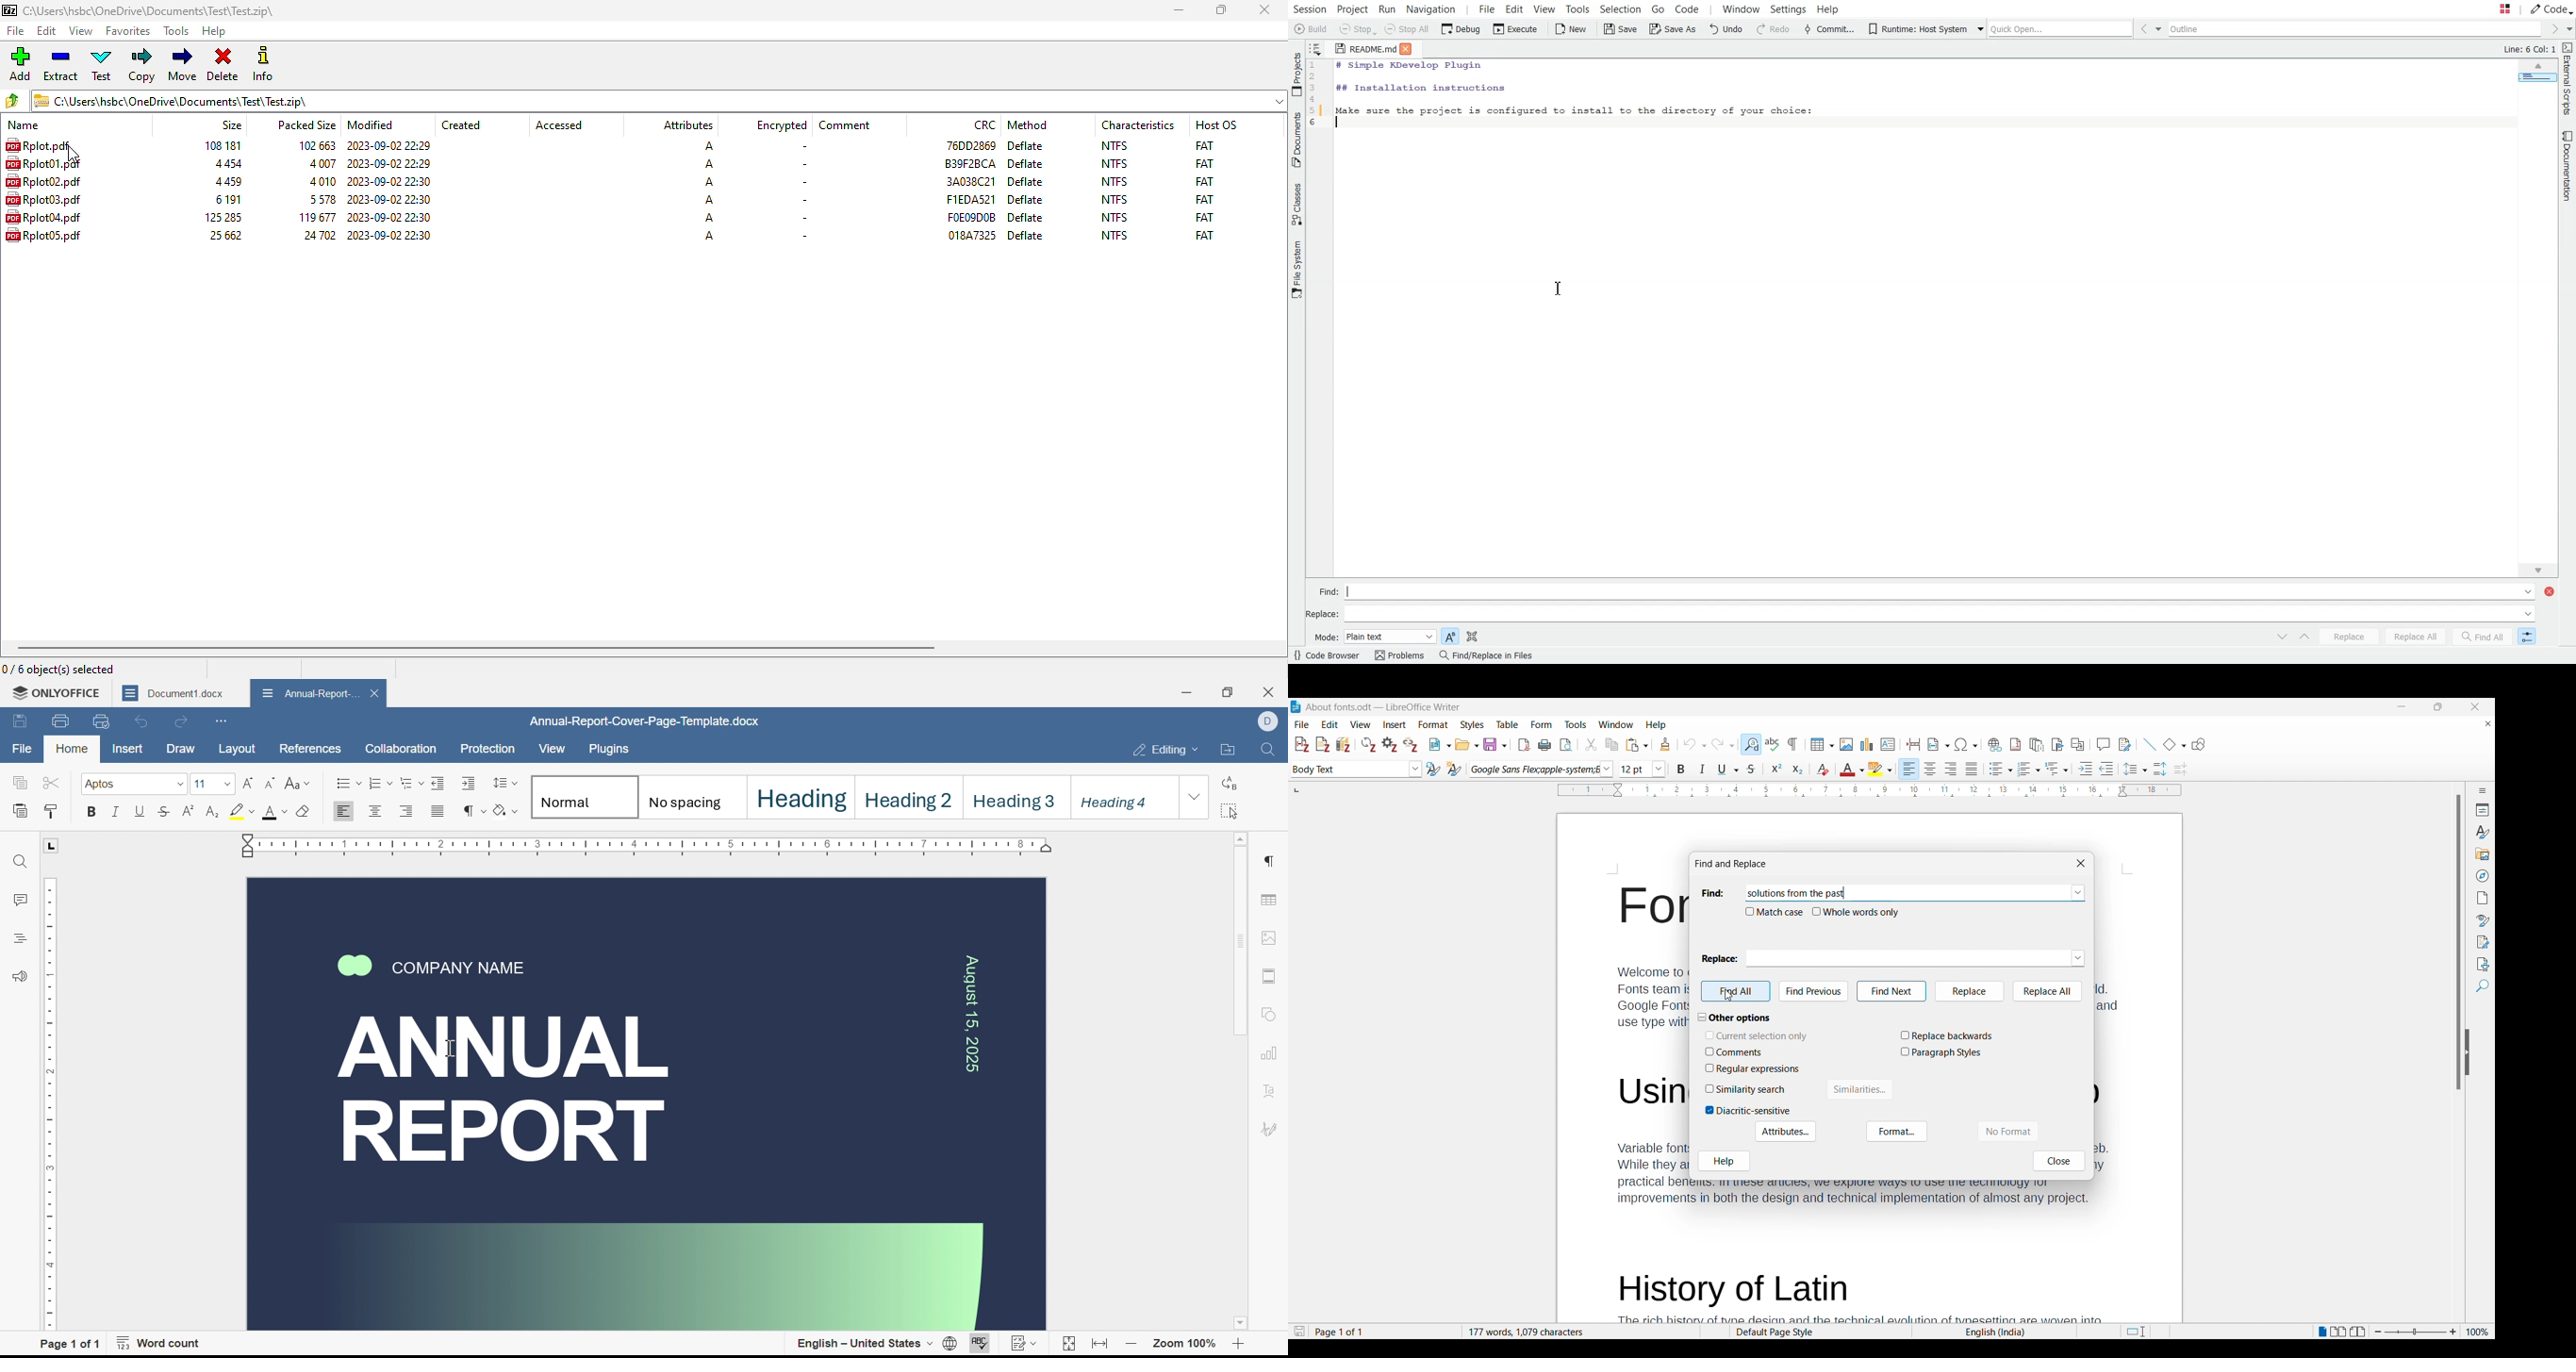 This screenshot has height=1372, width=2576. Describe the element at coordinates (1703, 769) in the screenshot. I see `Italics` at that location.